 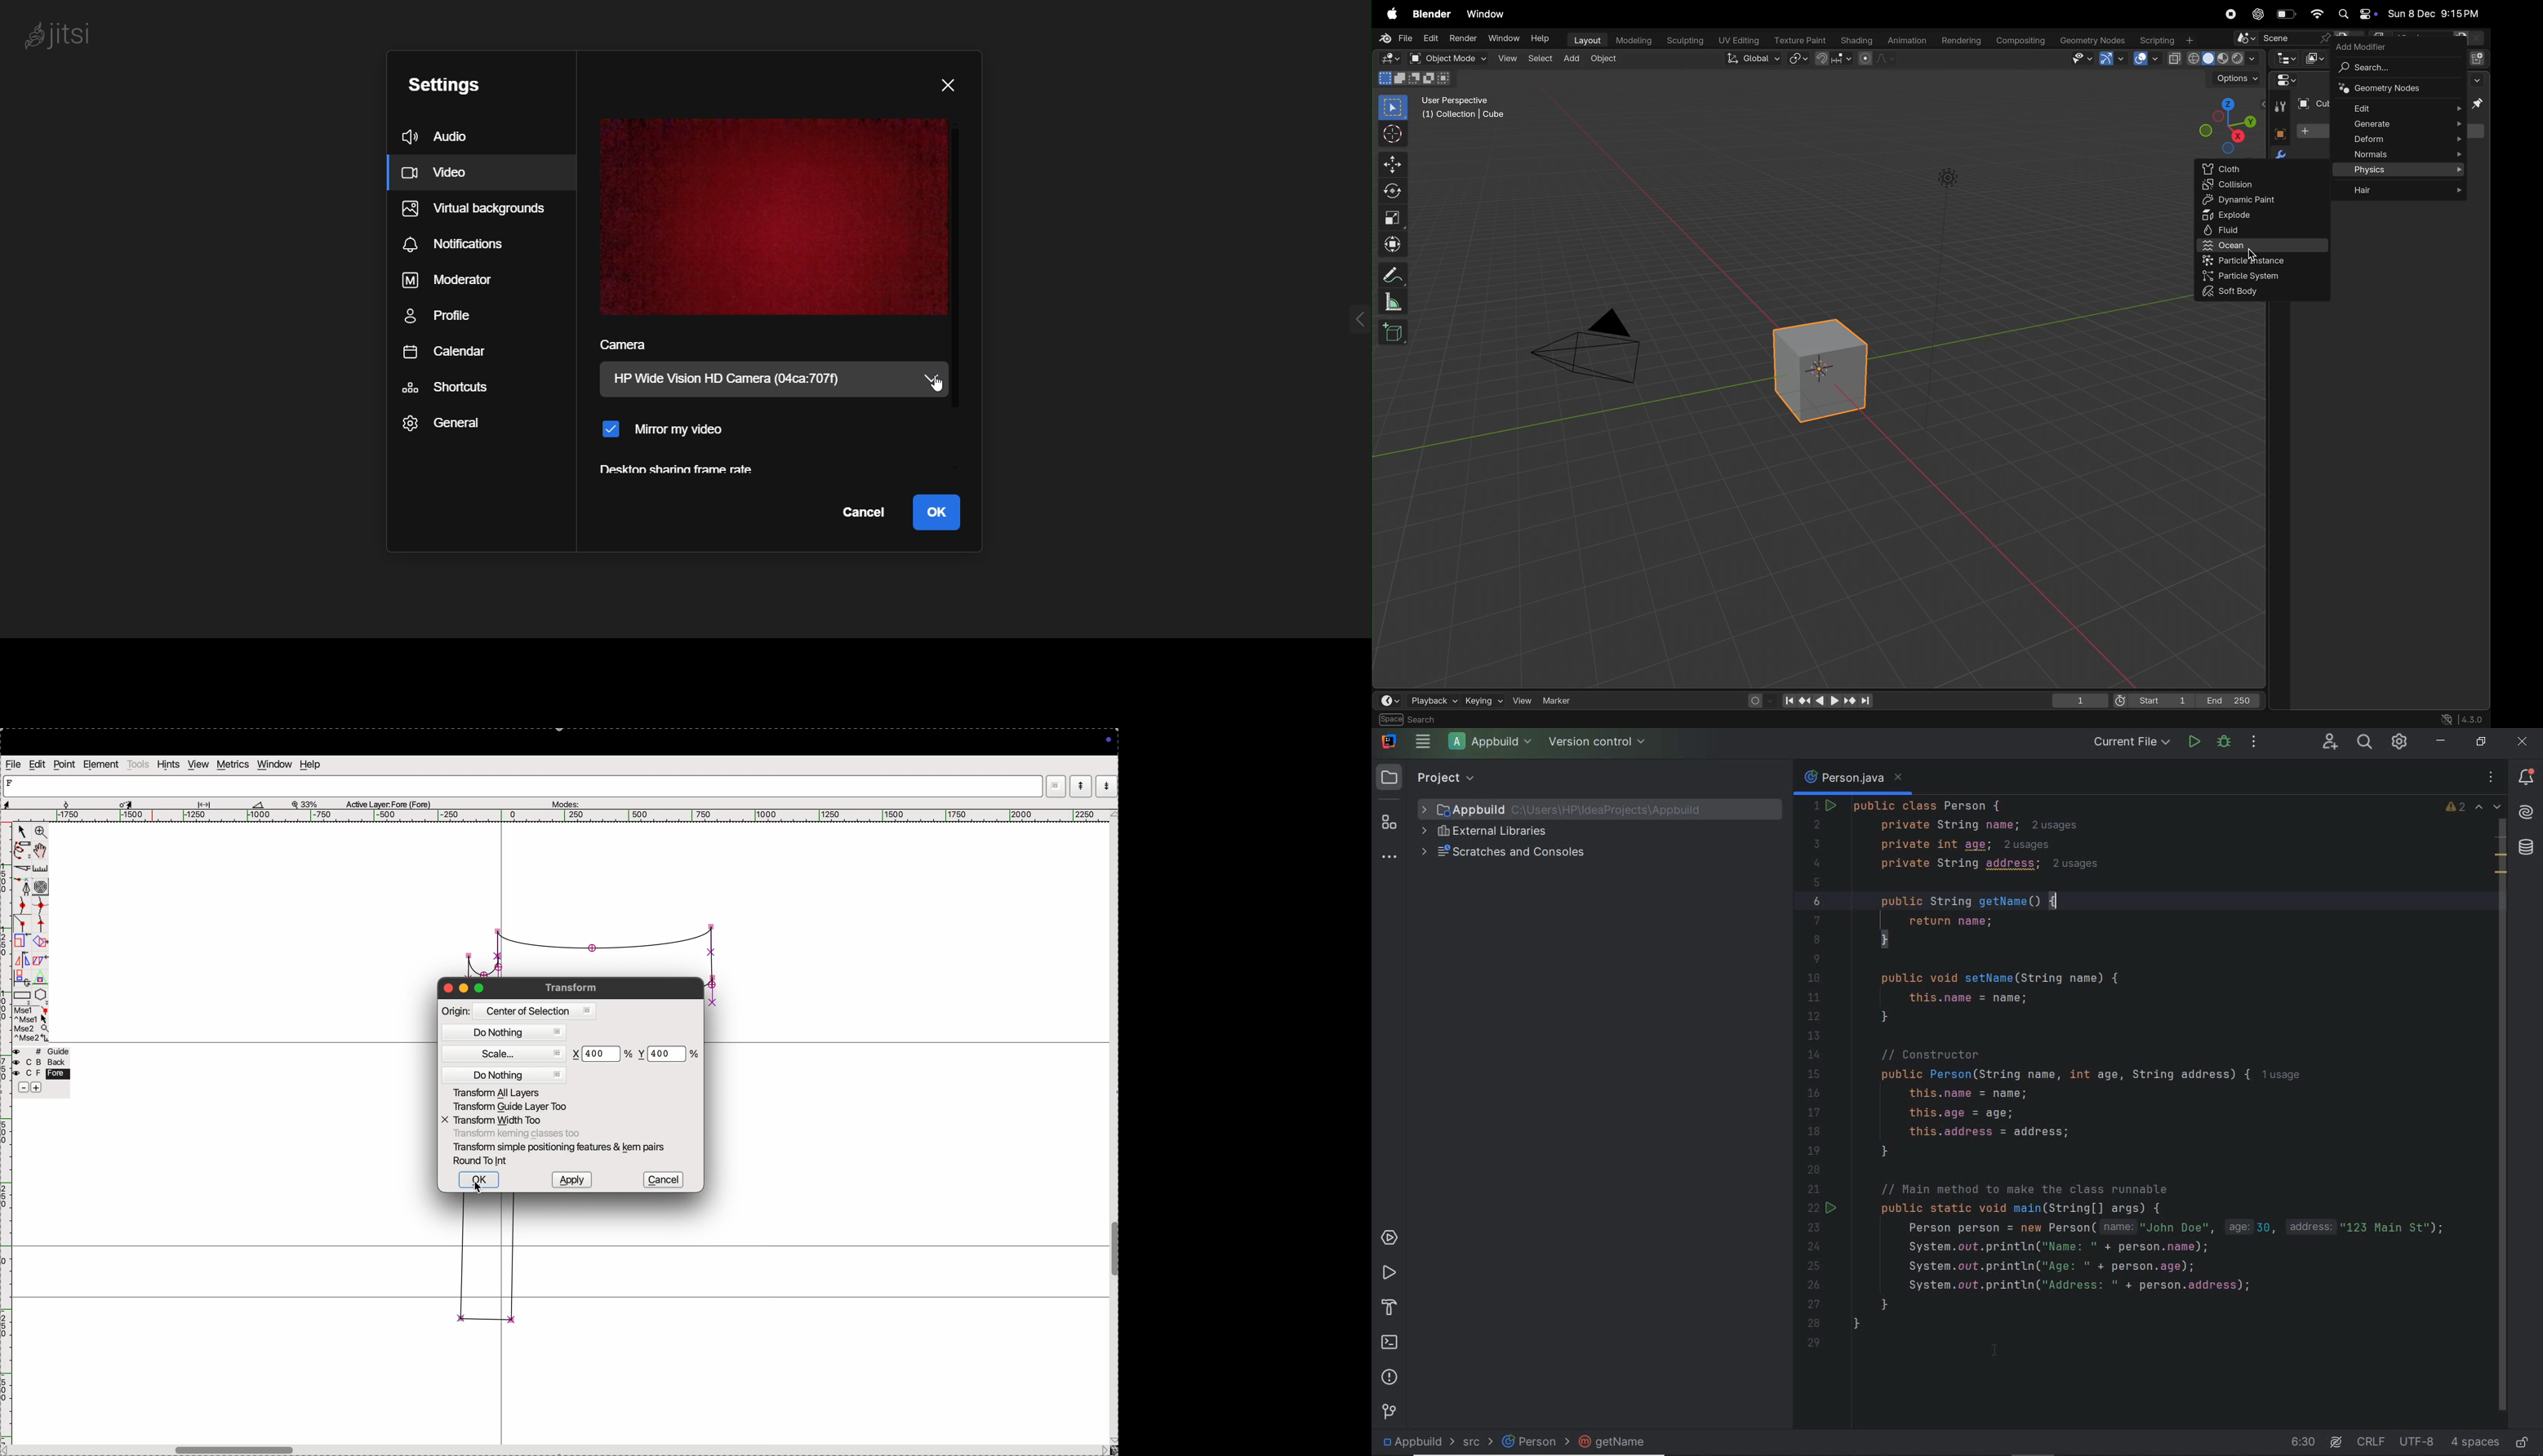 What do you see at coordinates (571, 1180) in the screenshot?
I see `apply` at bounding box center [571, 1180].